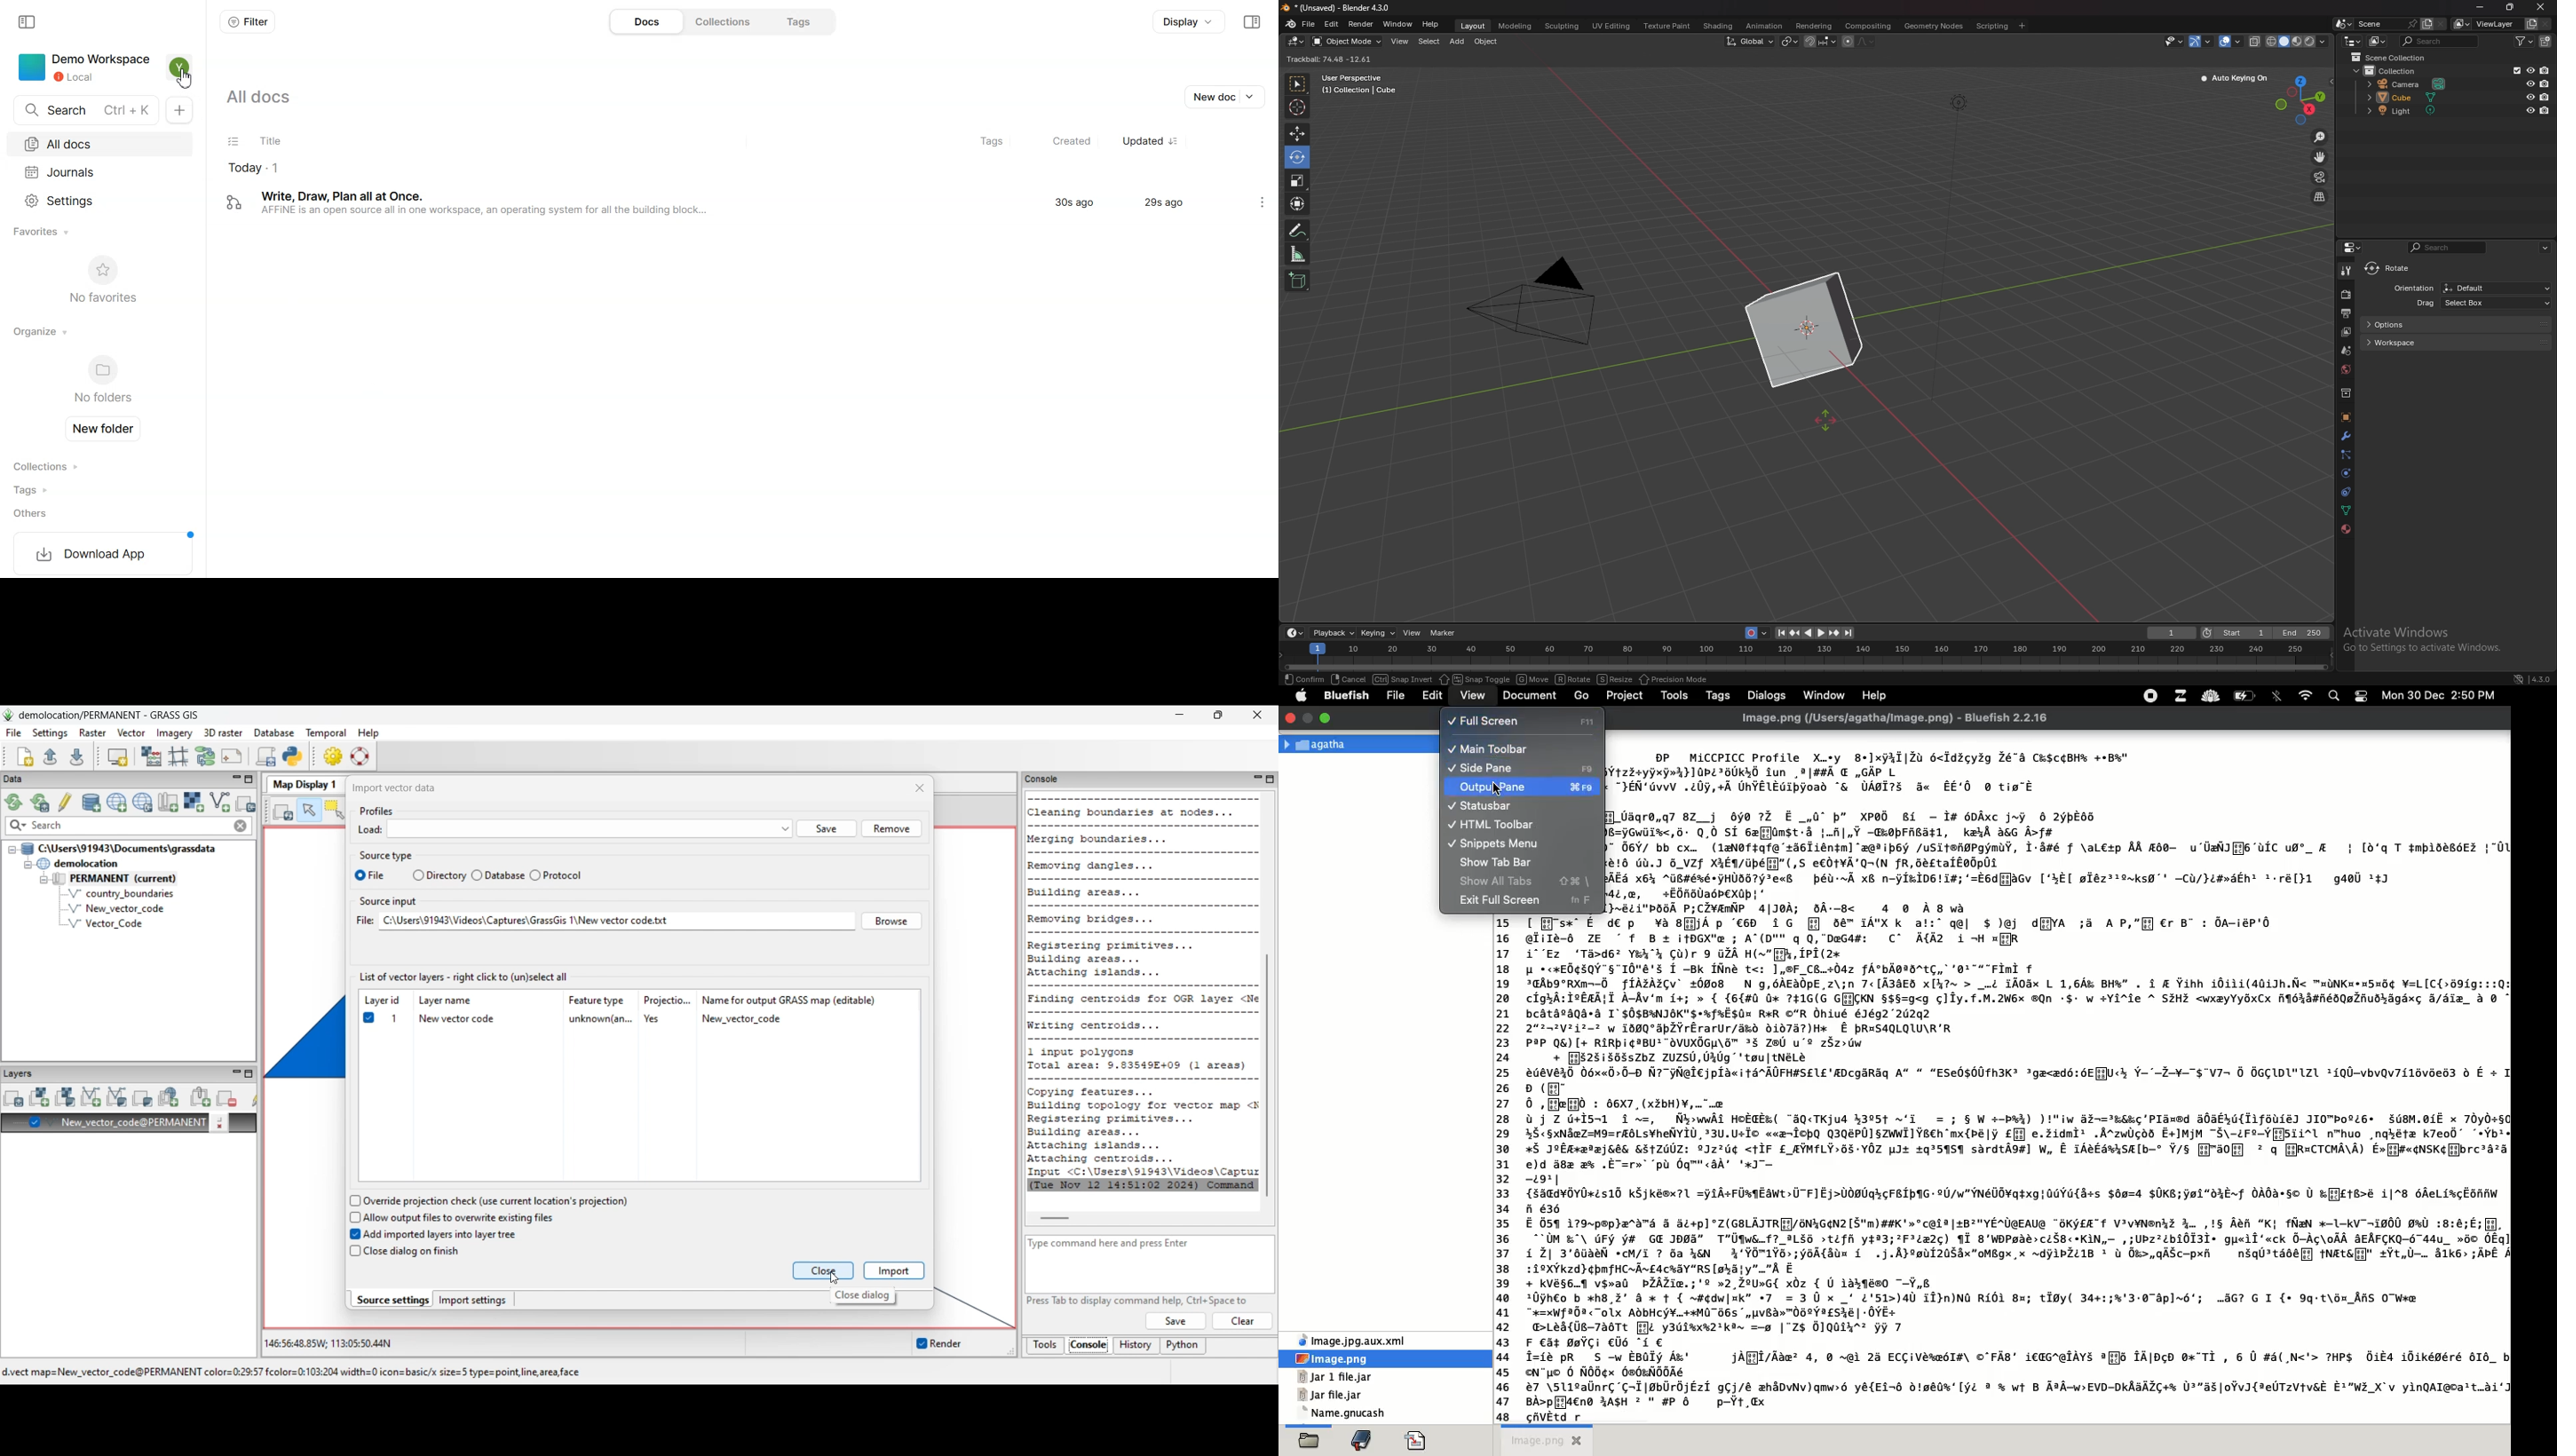 The width and height of the screenshot is (2576, 1456). What do you see at coordinates (1290, 24) in the screenshot?
I see `blender` at bounding box center [1290, 24].